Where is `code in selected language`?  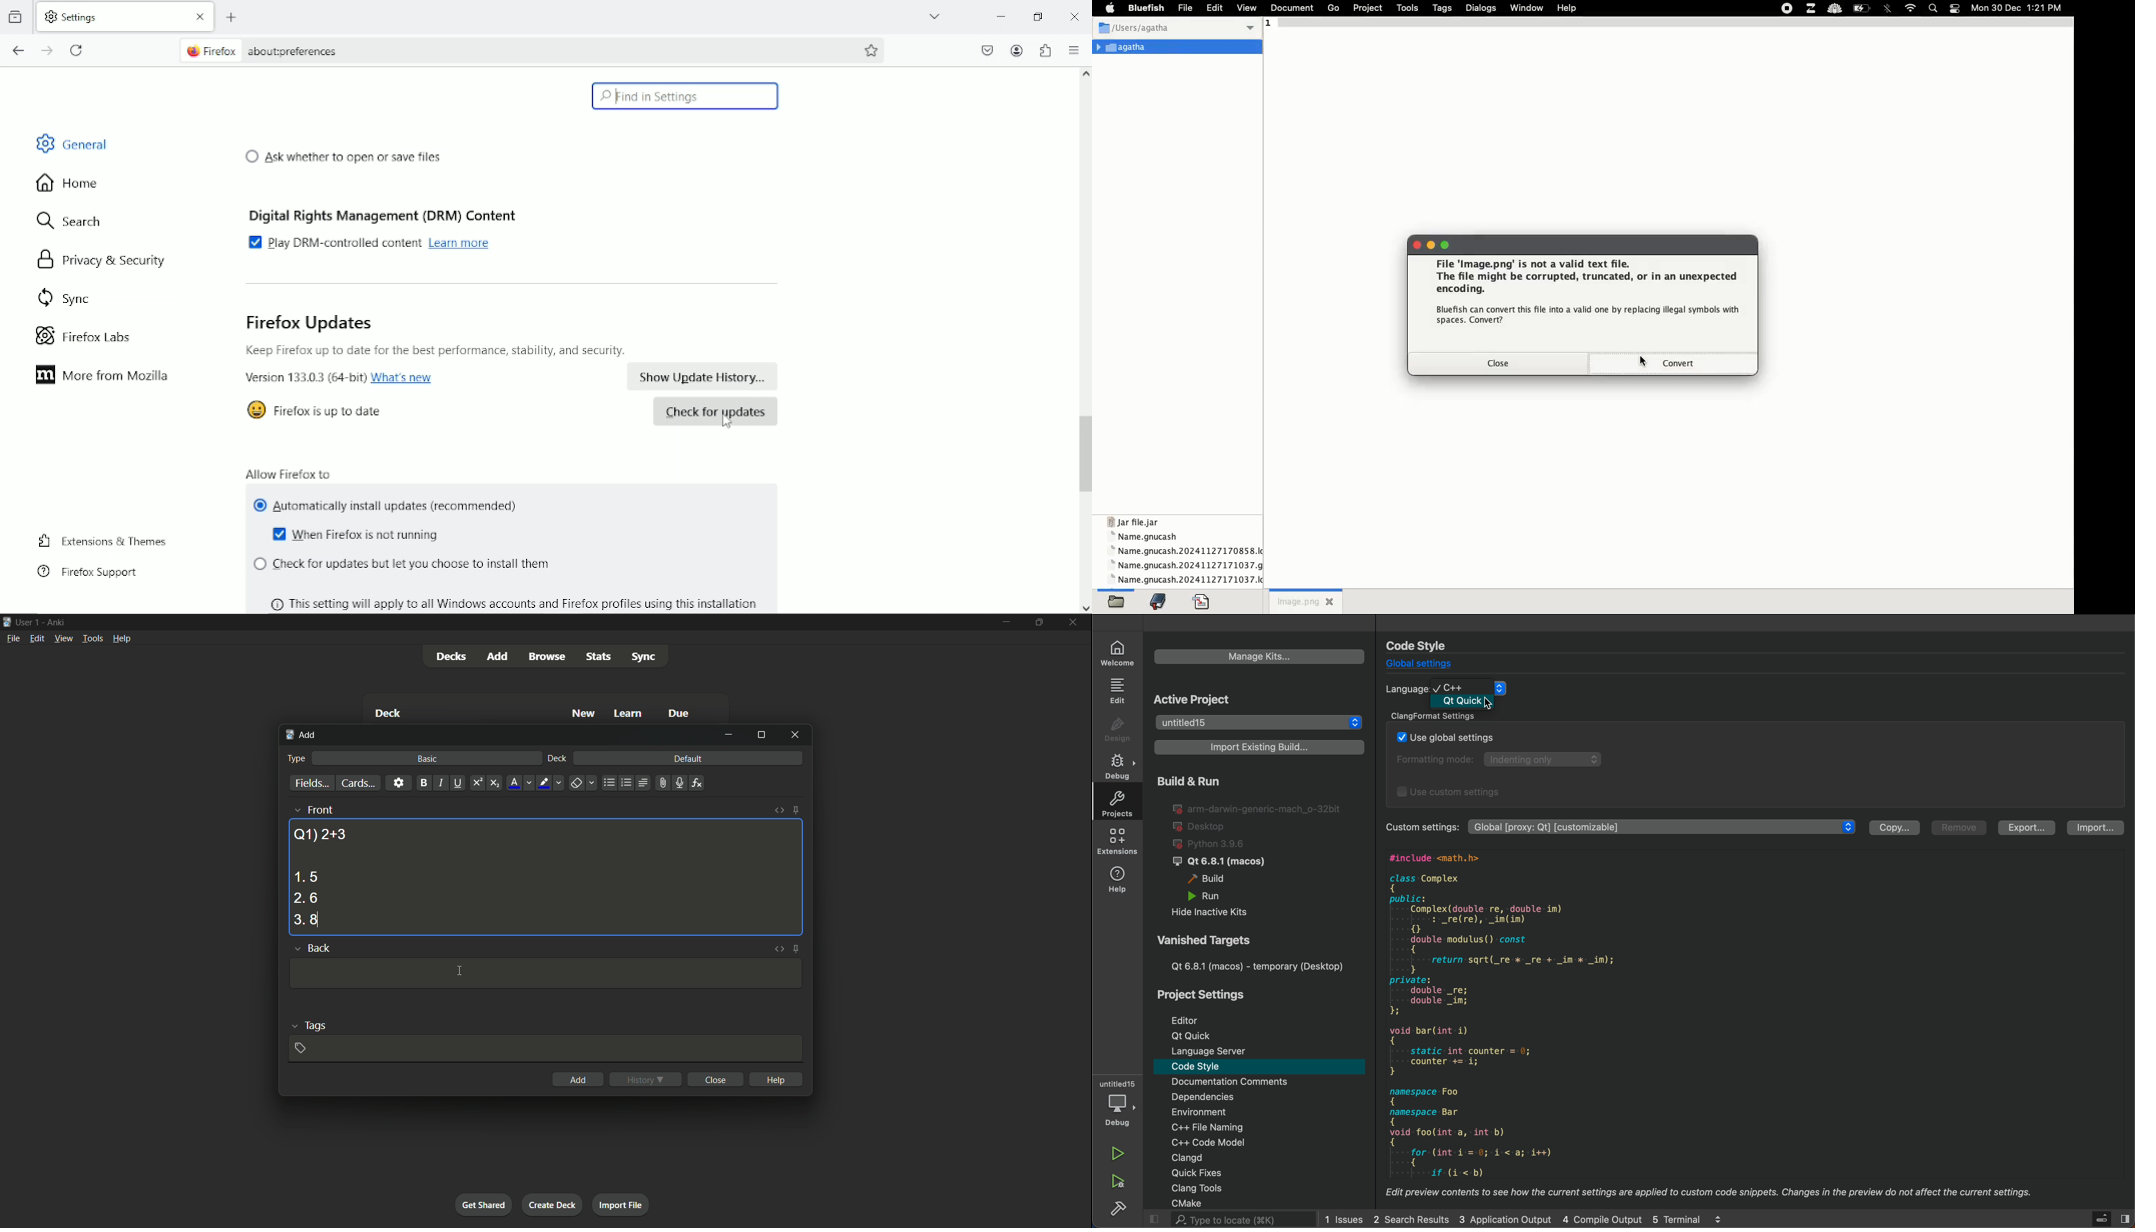 code in selected language is located at coordinates (1749, 1029).